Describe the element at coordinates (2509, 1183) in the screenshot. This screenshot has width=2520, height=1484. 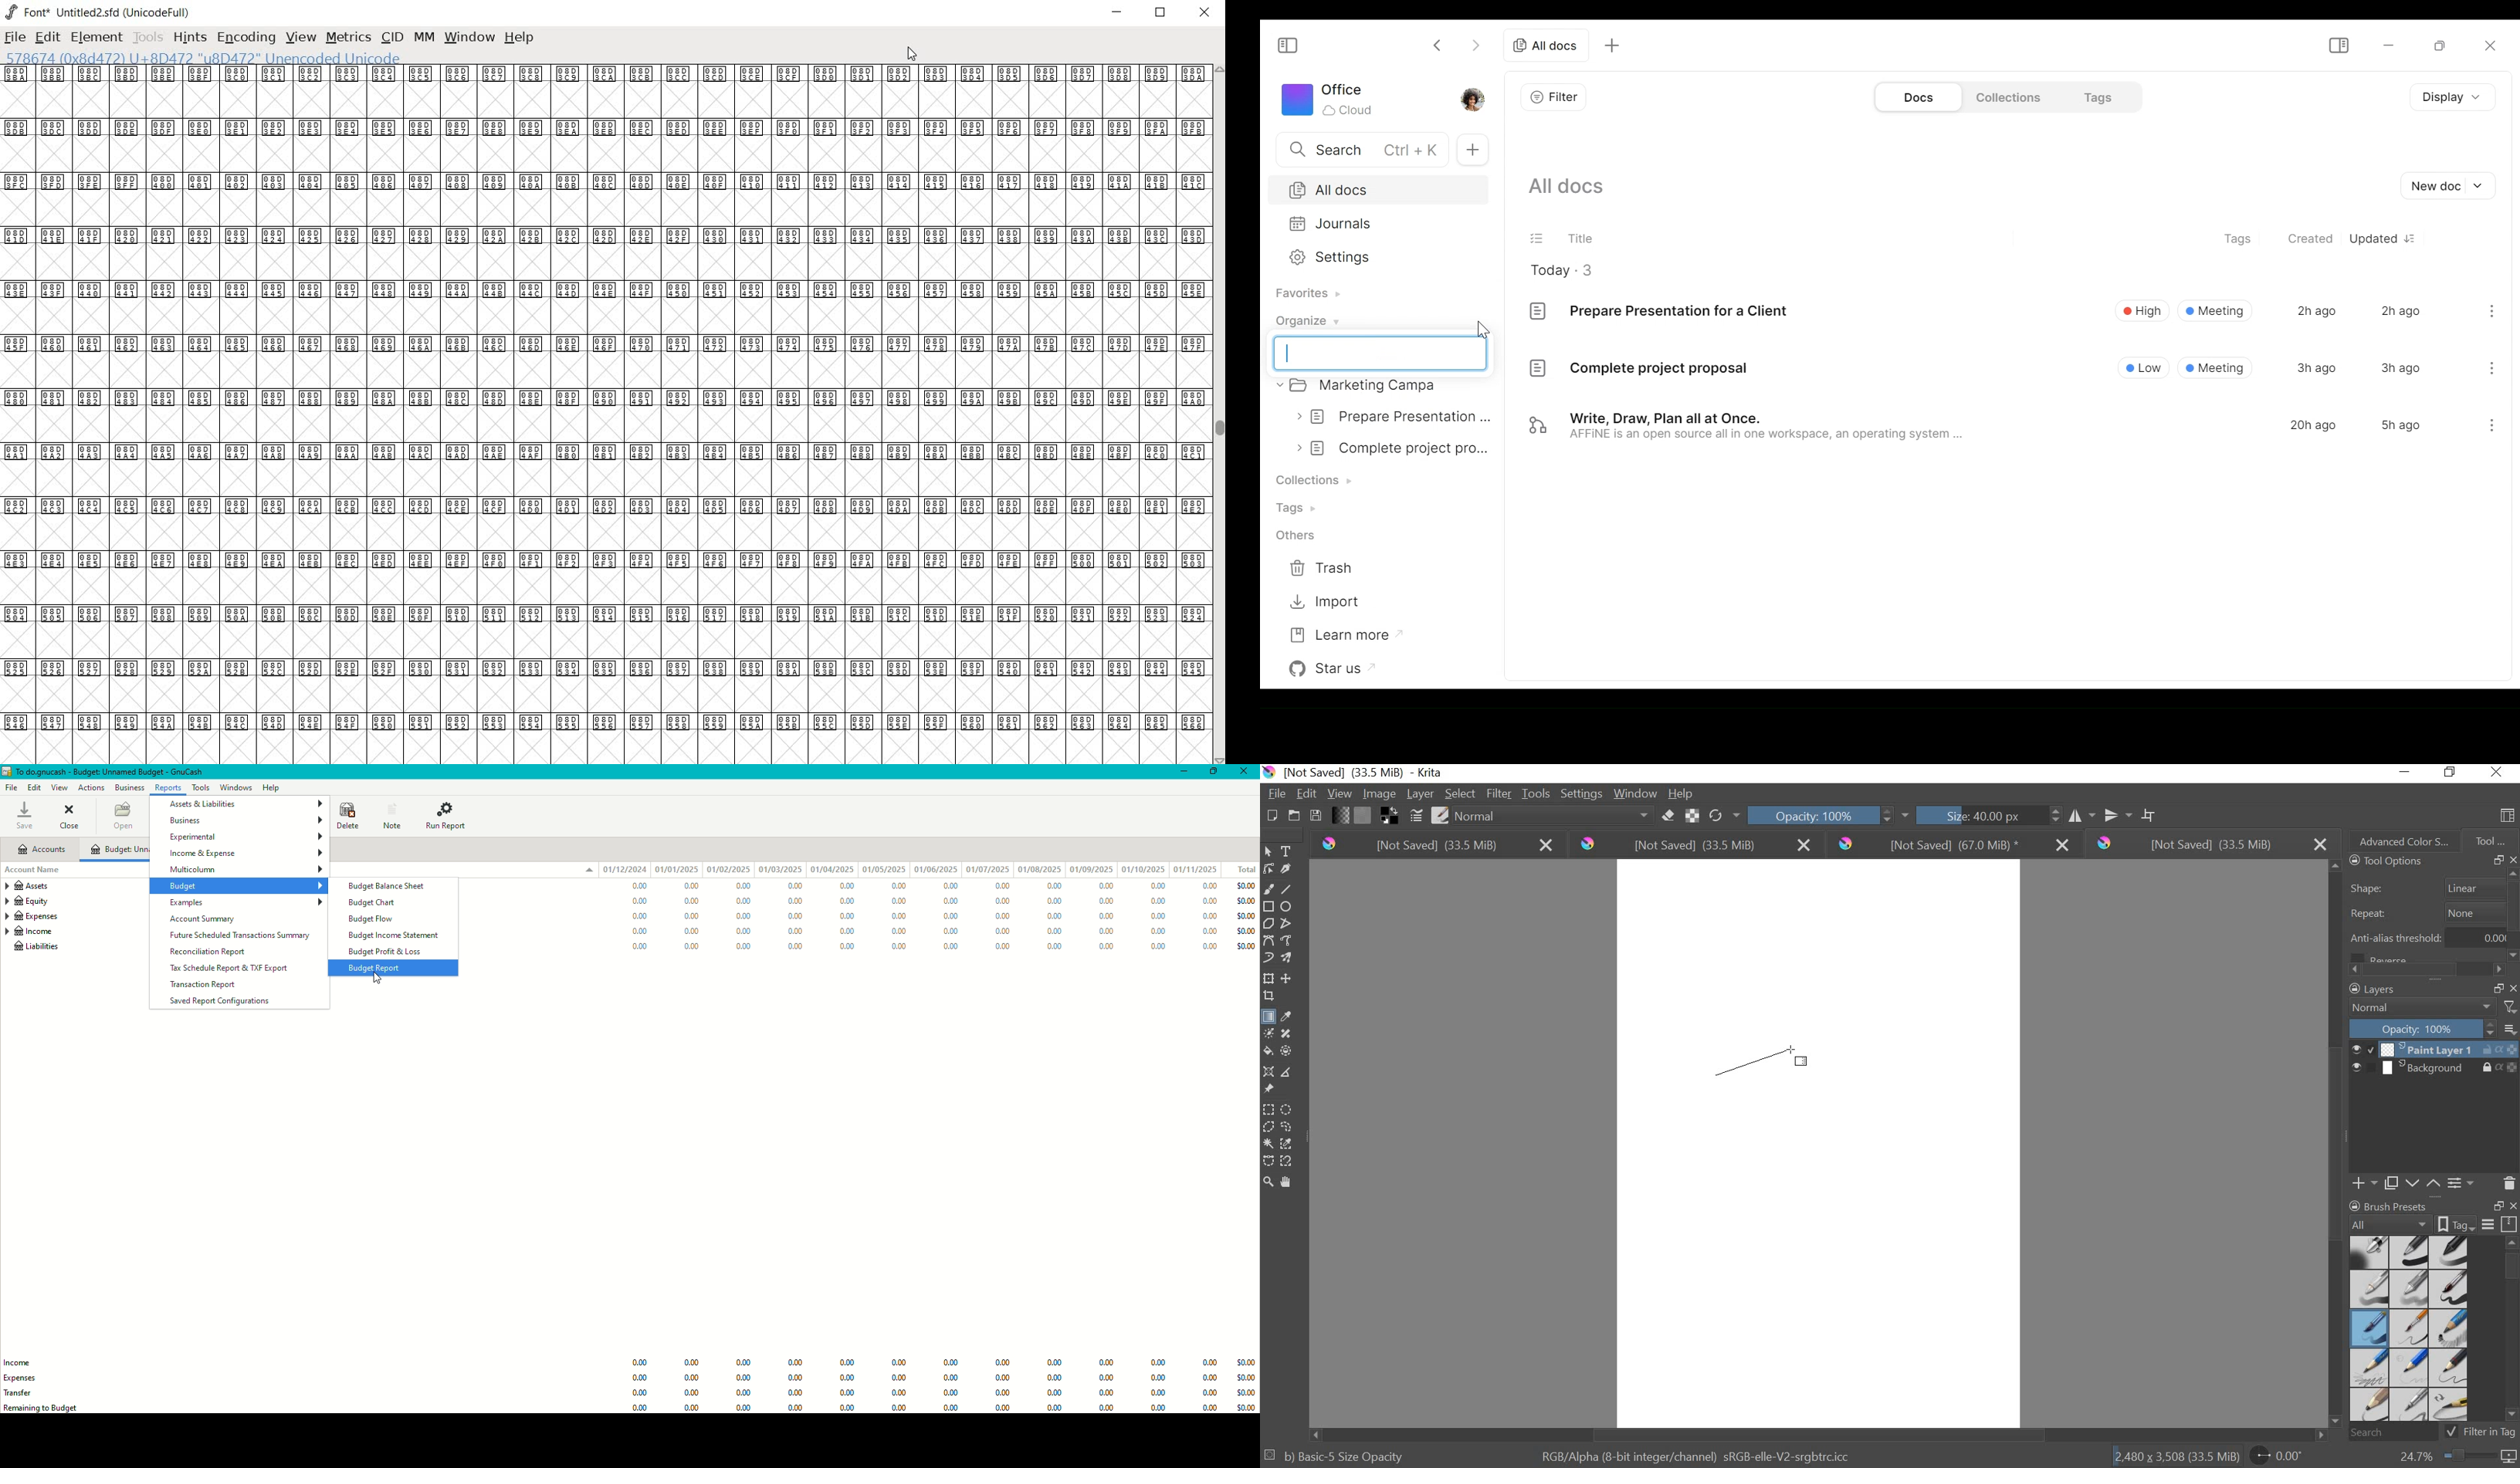
I see `DELETE LAYER OR MASK` at that location.